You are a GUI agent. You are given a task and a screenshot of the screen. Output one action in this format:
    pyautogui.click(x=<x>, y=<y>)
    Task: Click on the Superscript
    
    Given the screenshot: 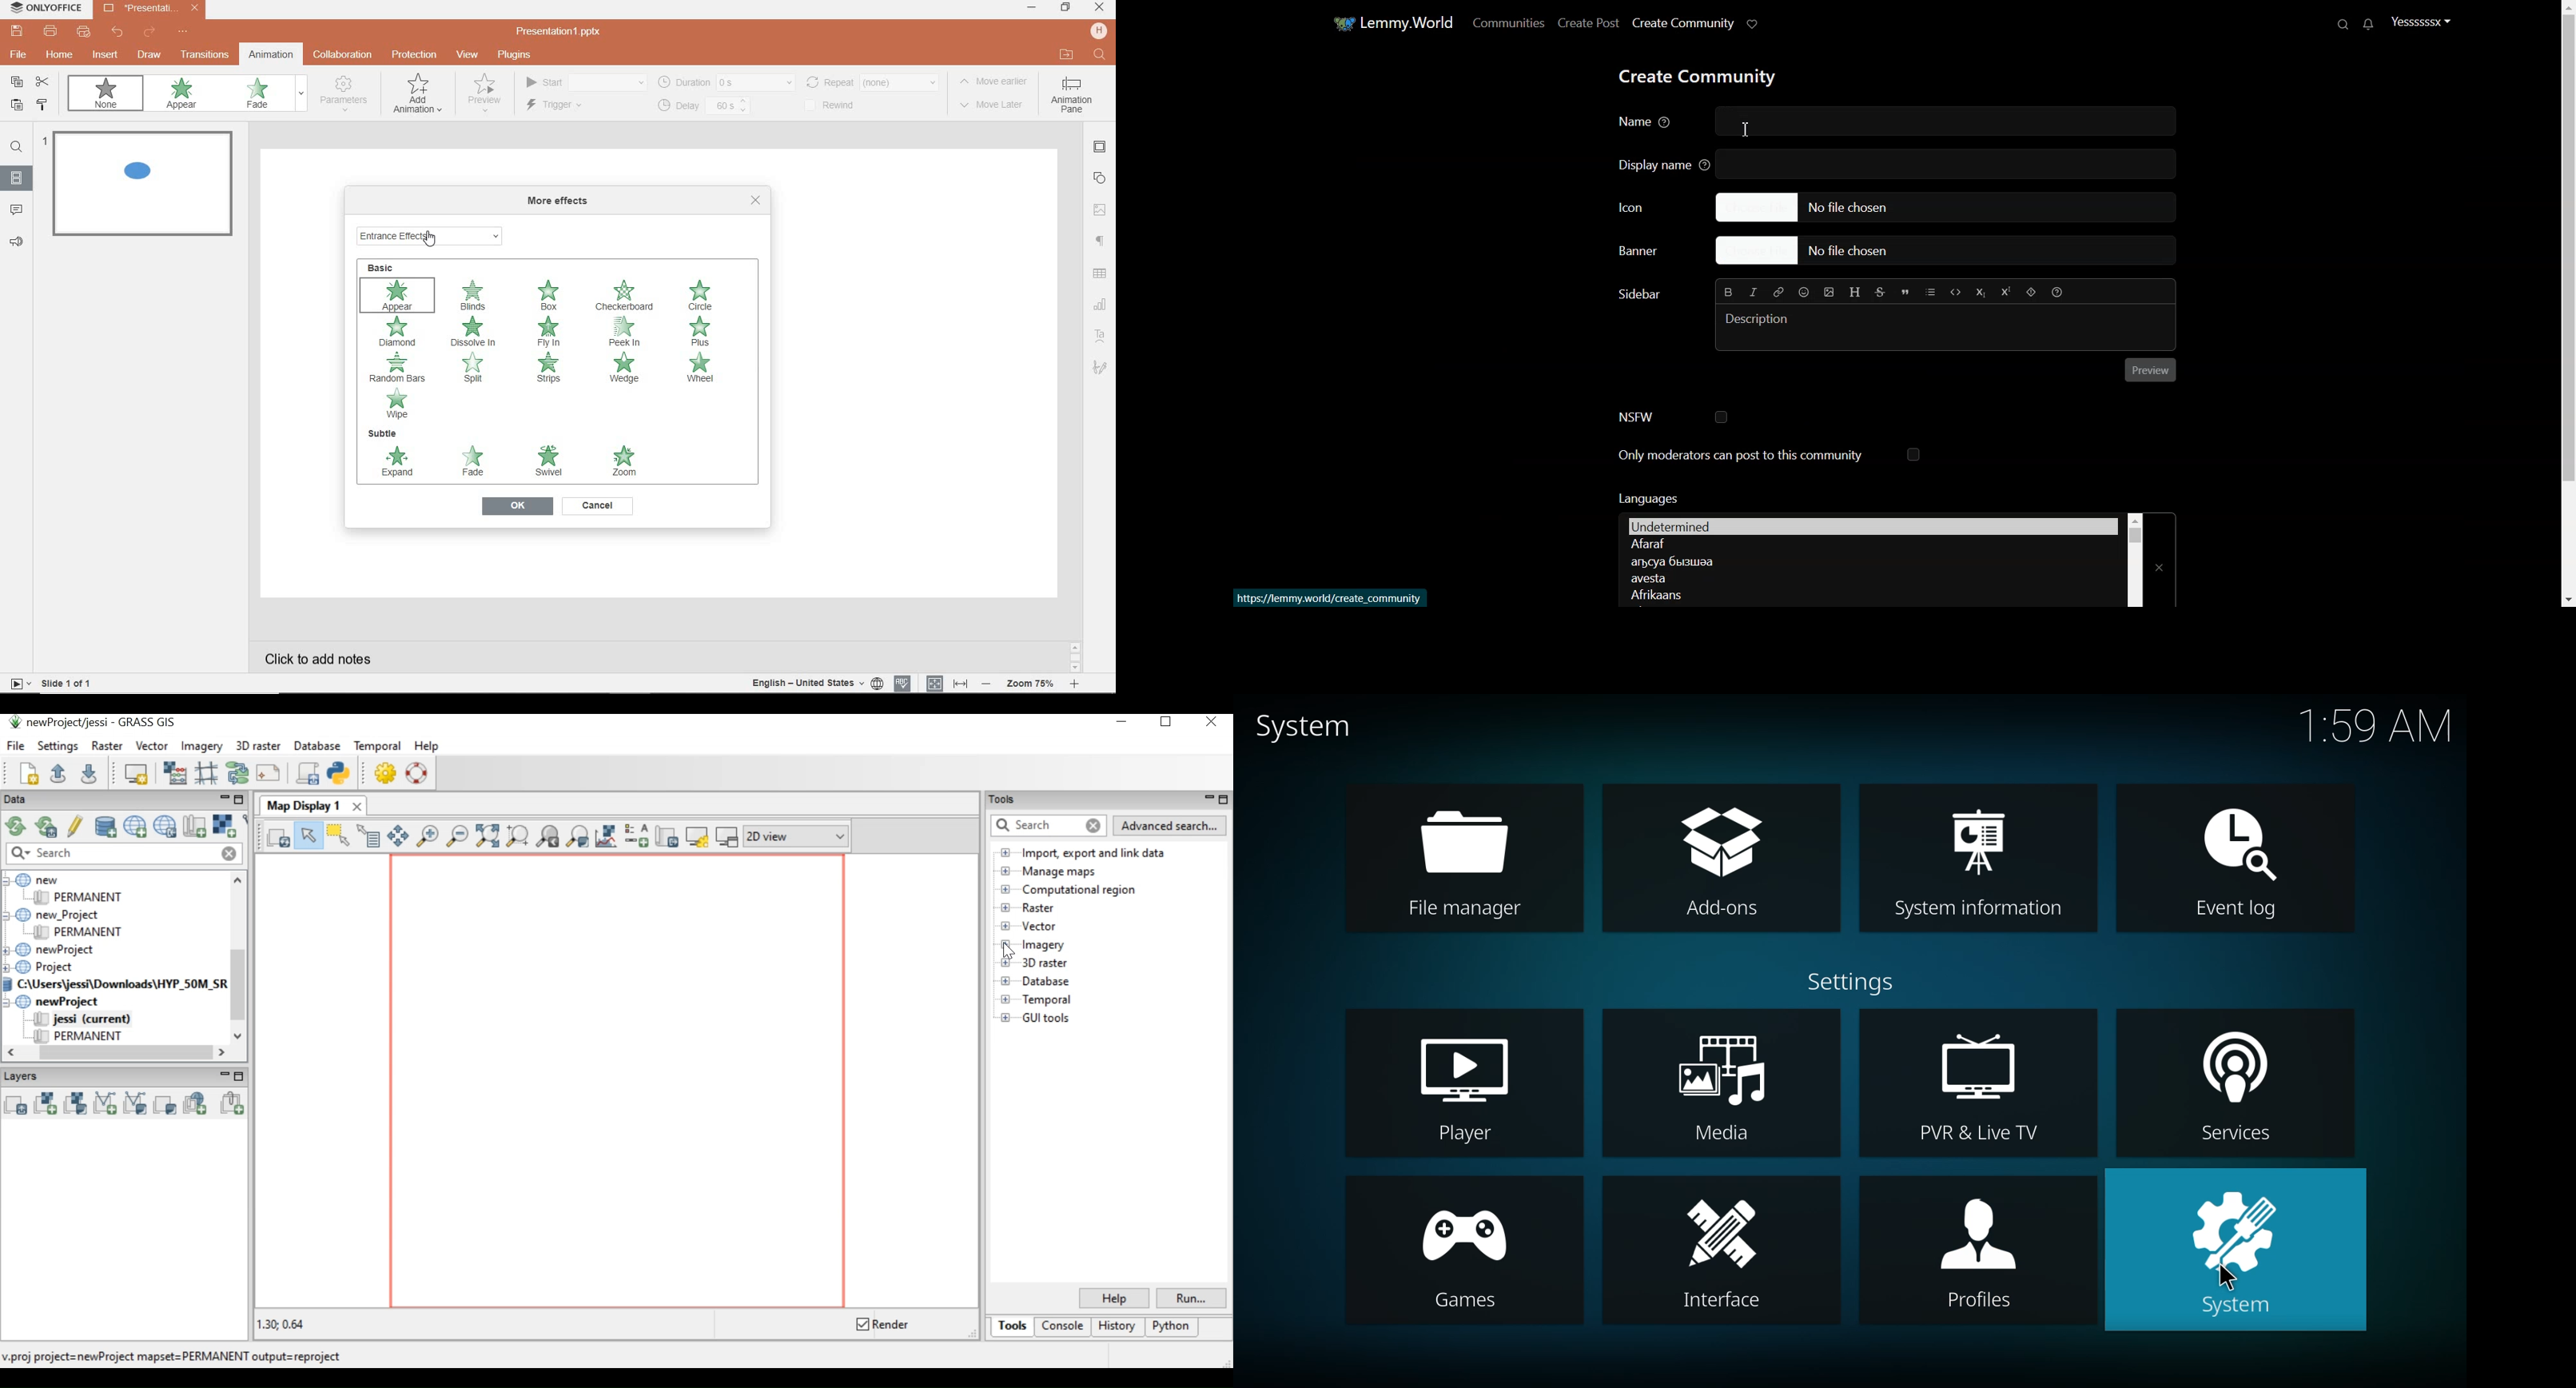 What is the action you would take?
    pyautogui.click(x=2005, y=292)
    